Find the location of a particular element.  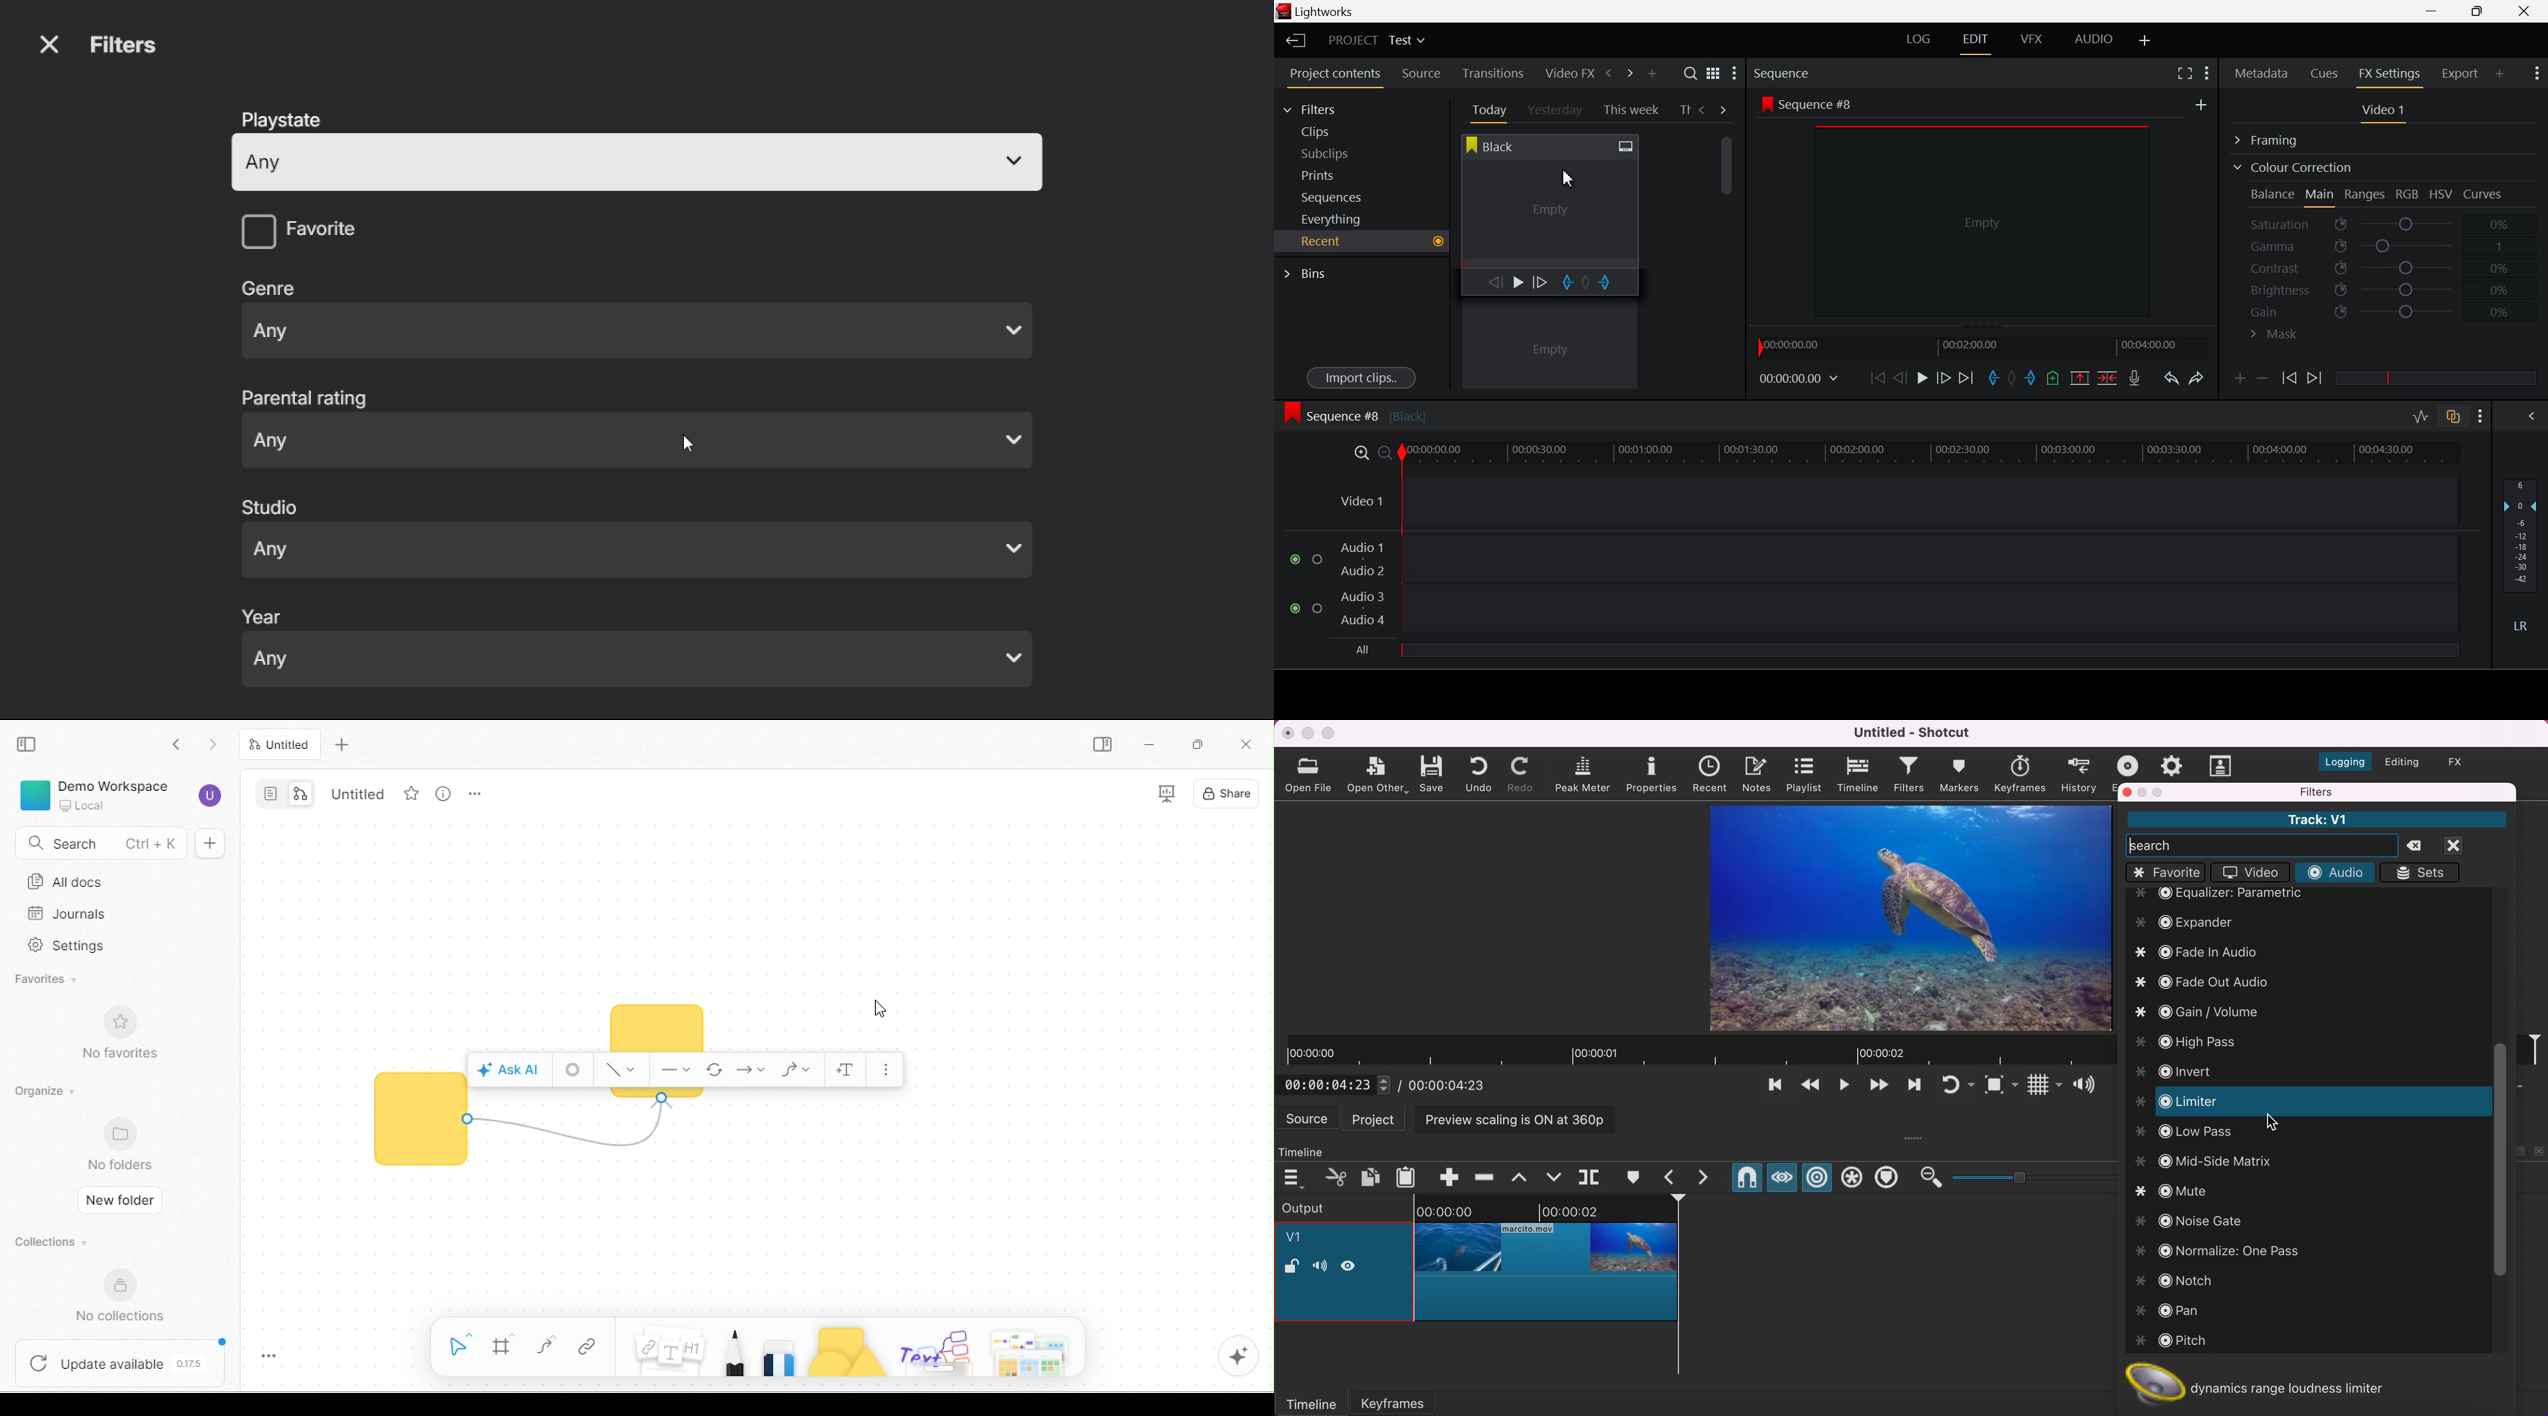

Gain is located at coordinates (2397, 309).